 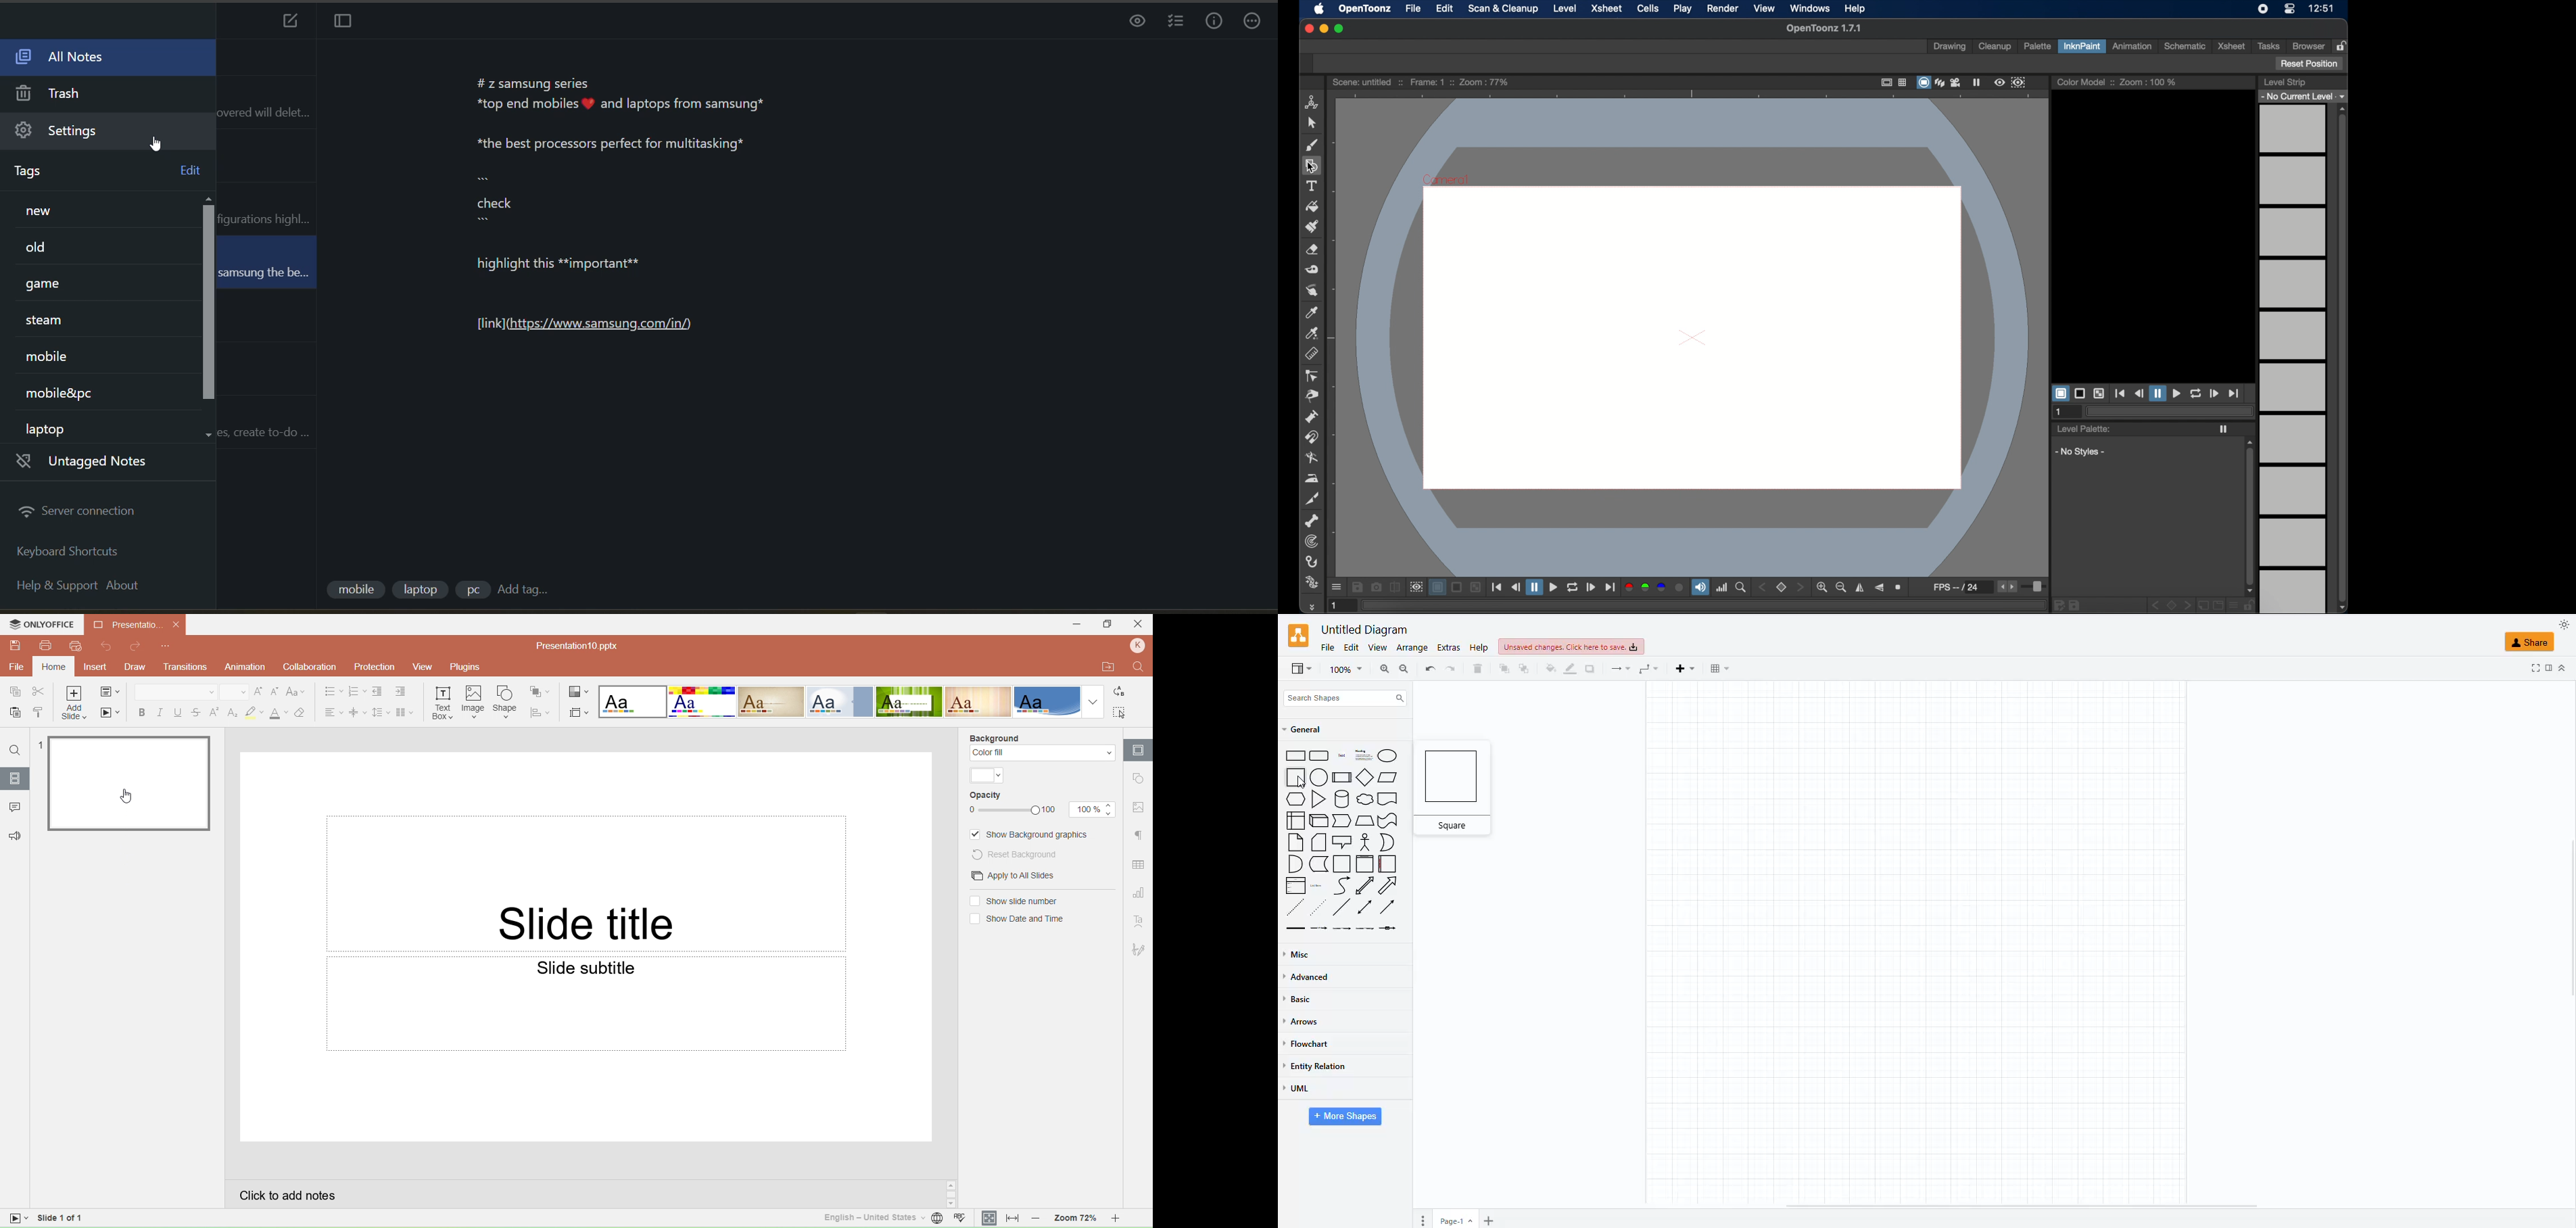 What do you see at coordinates (1389, 821) in the screenshot?
I see `tape` at bounding box center [1389, 821].